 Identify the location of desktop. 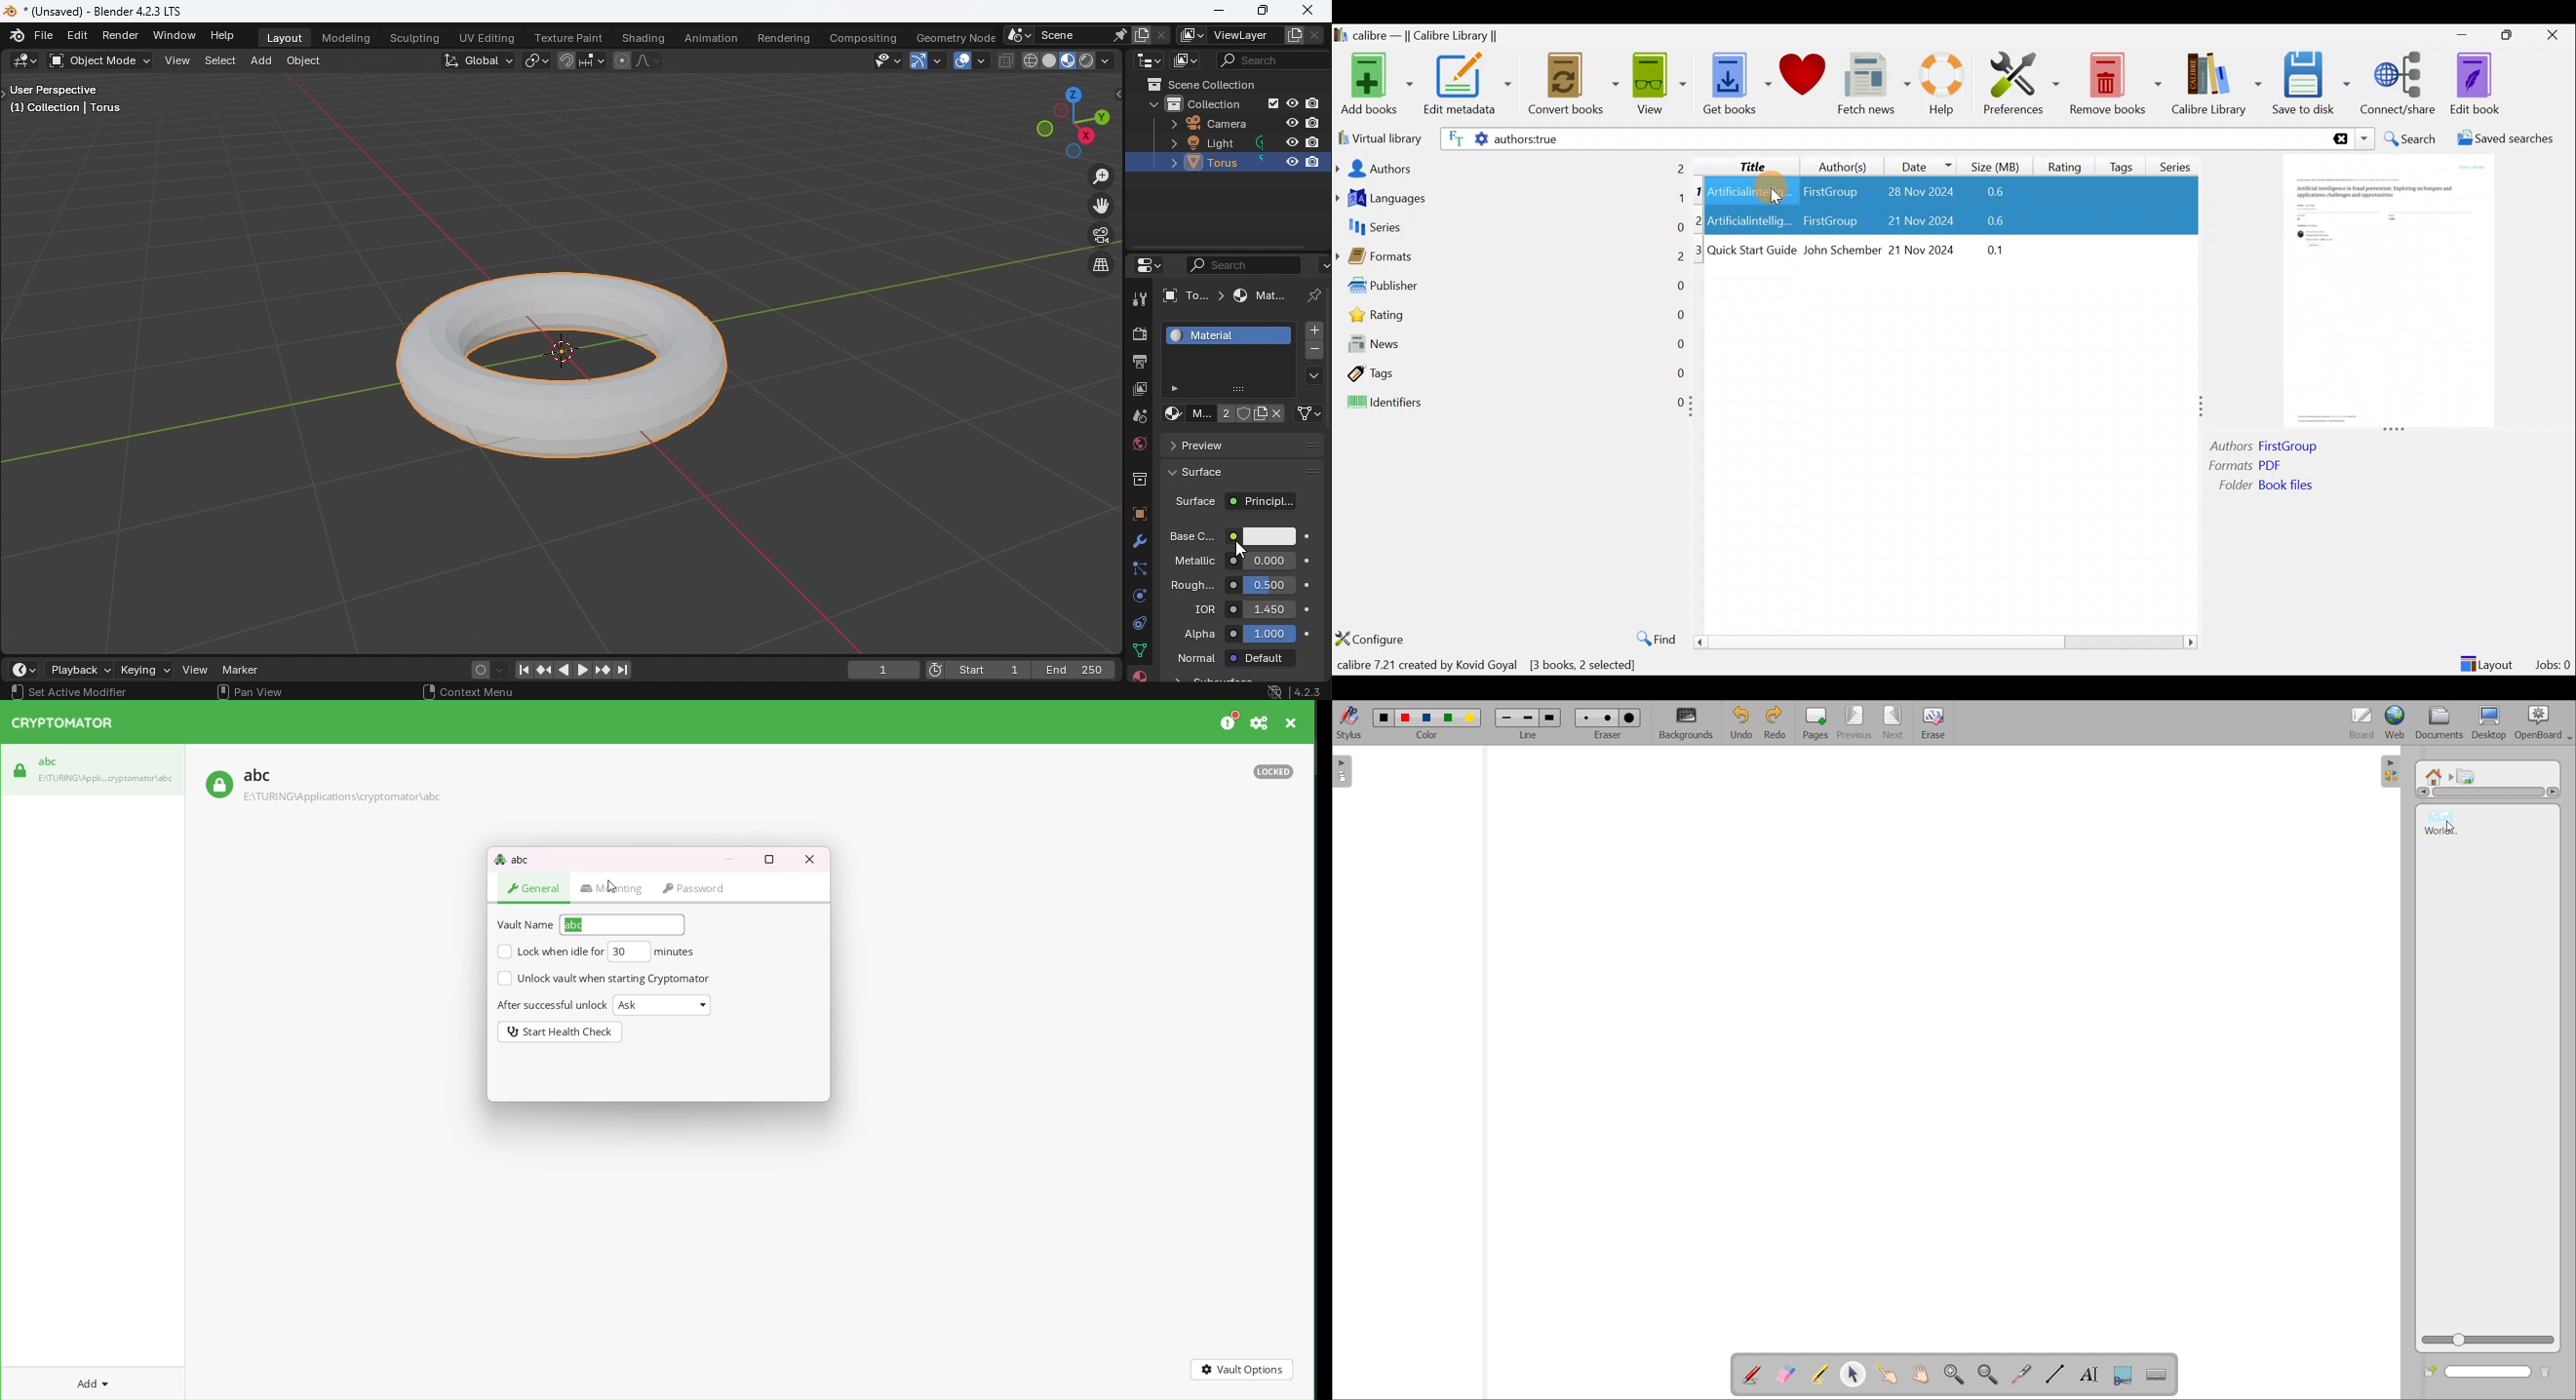
(2490, 723).